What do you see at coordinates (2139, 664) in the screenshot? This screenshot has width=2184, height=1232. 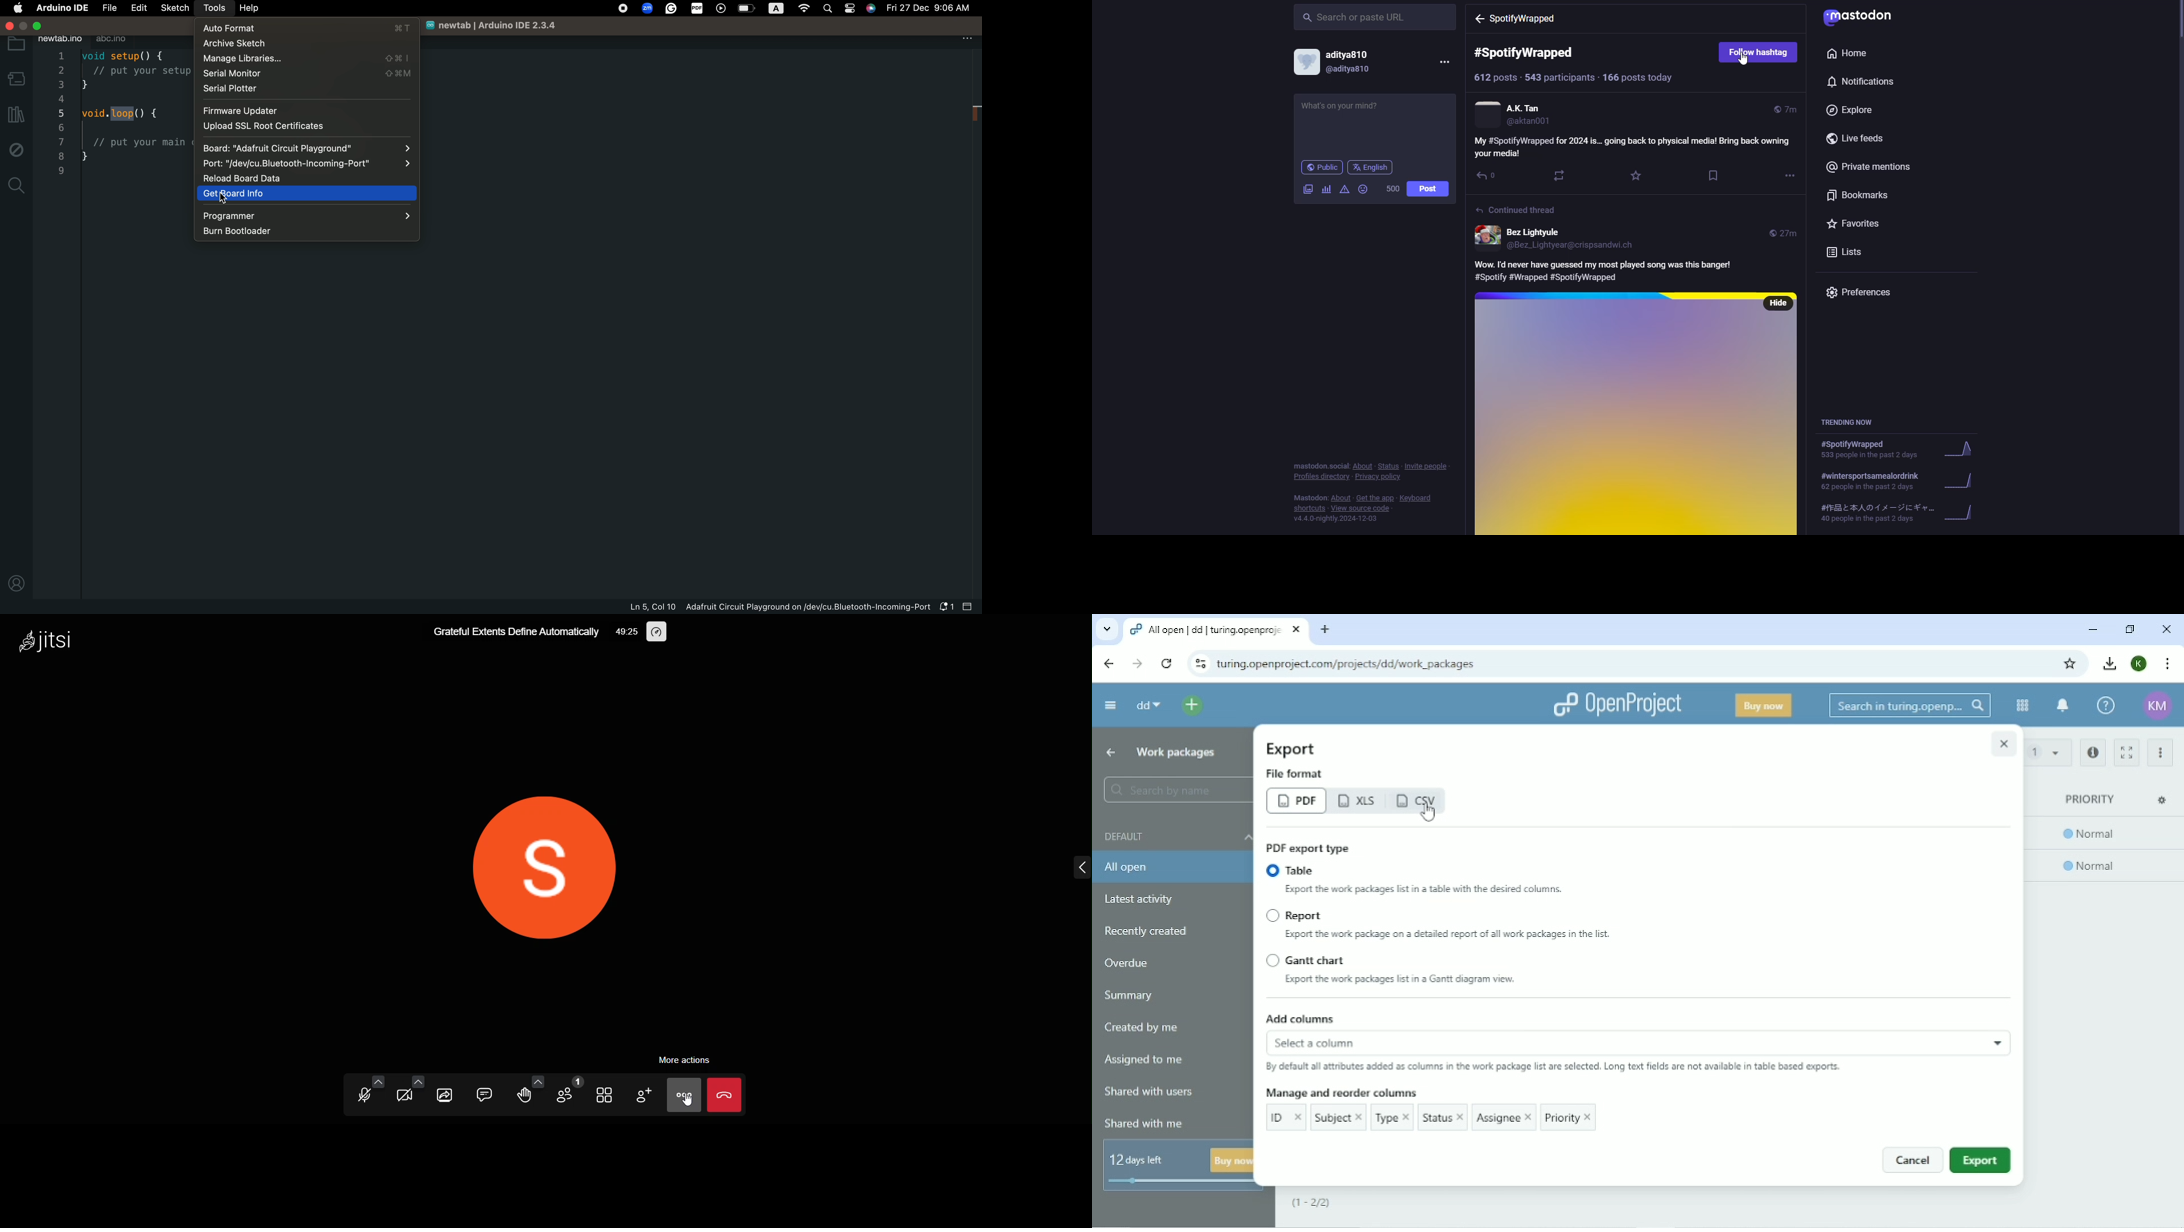 I see `K` at bounding box center [2139, 664].